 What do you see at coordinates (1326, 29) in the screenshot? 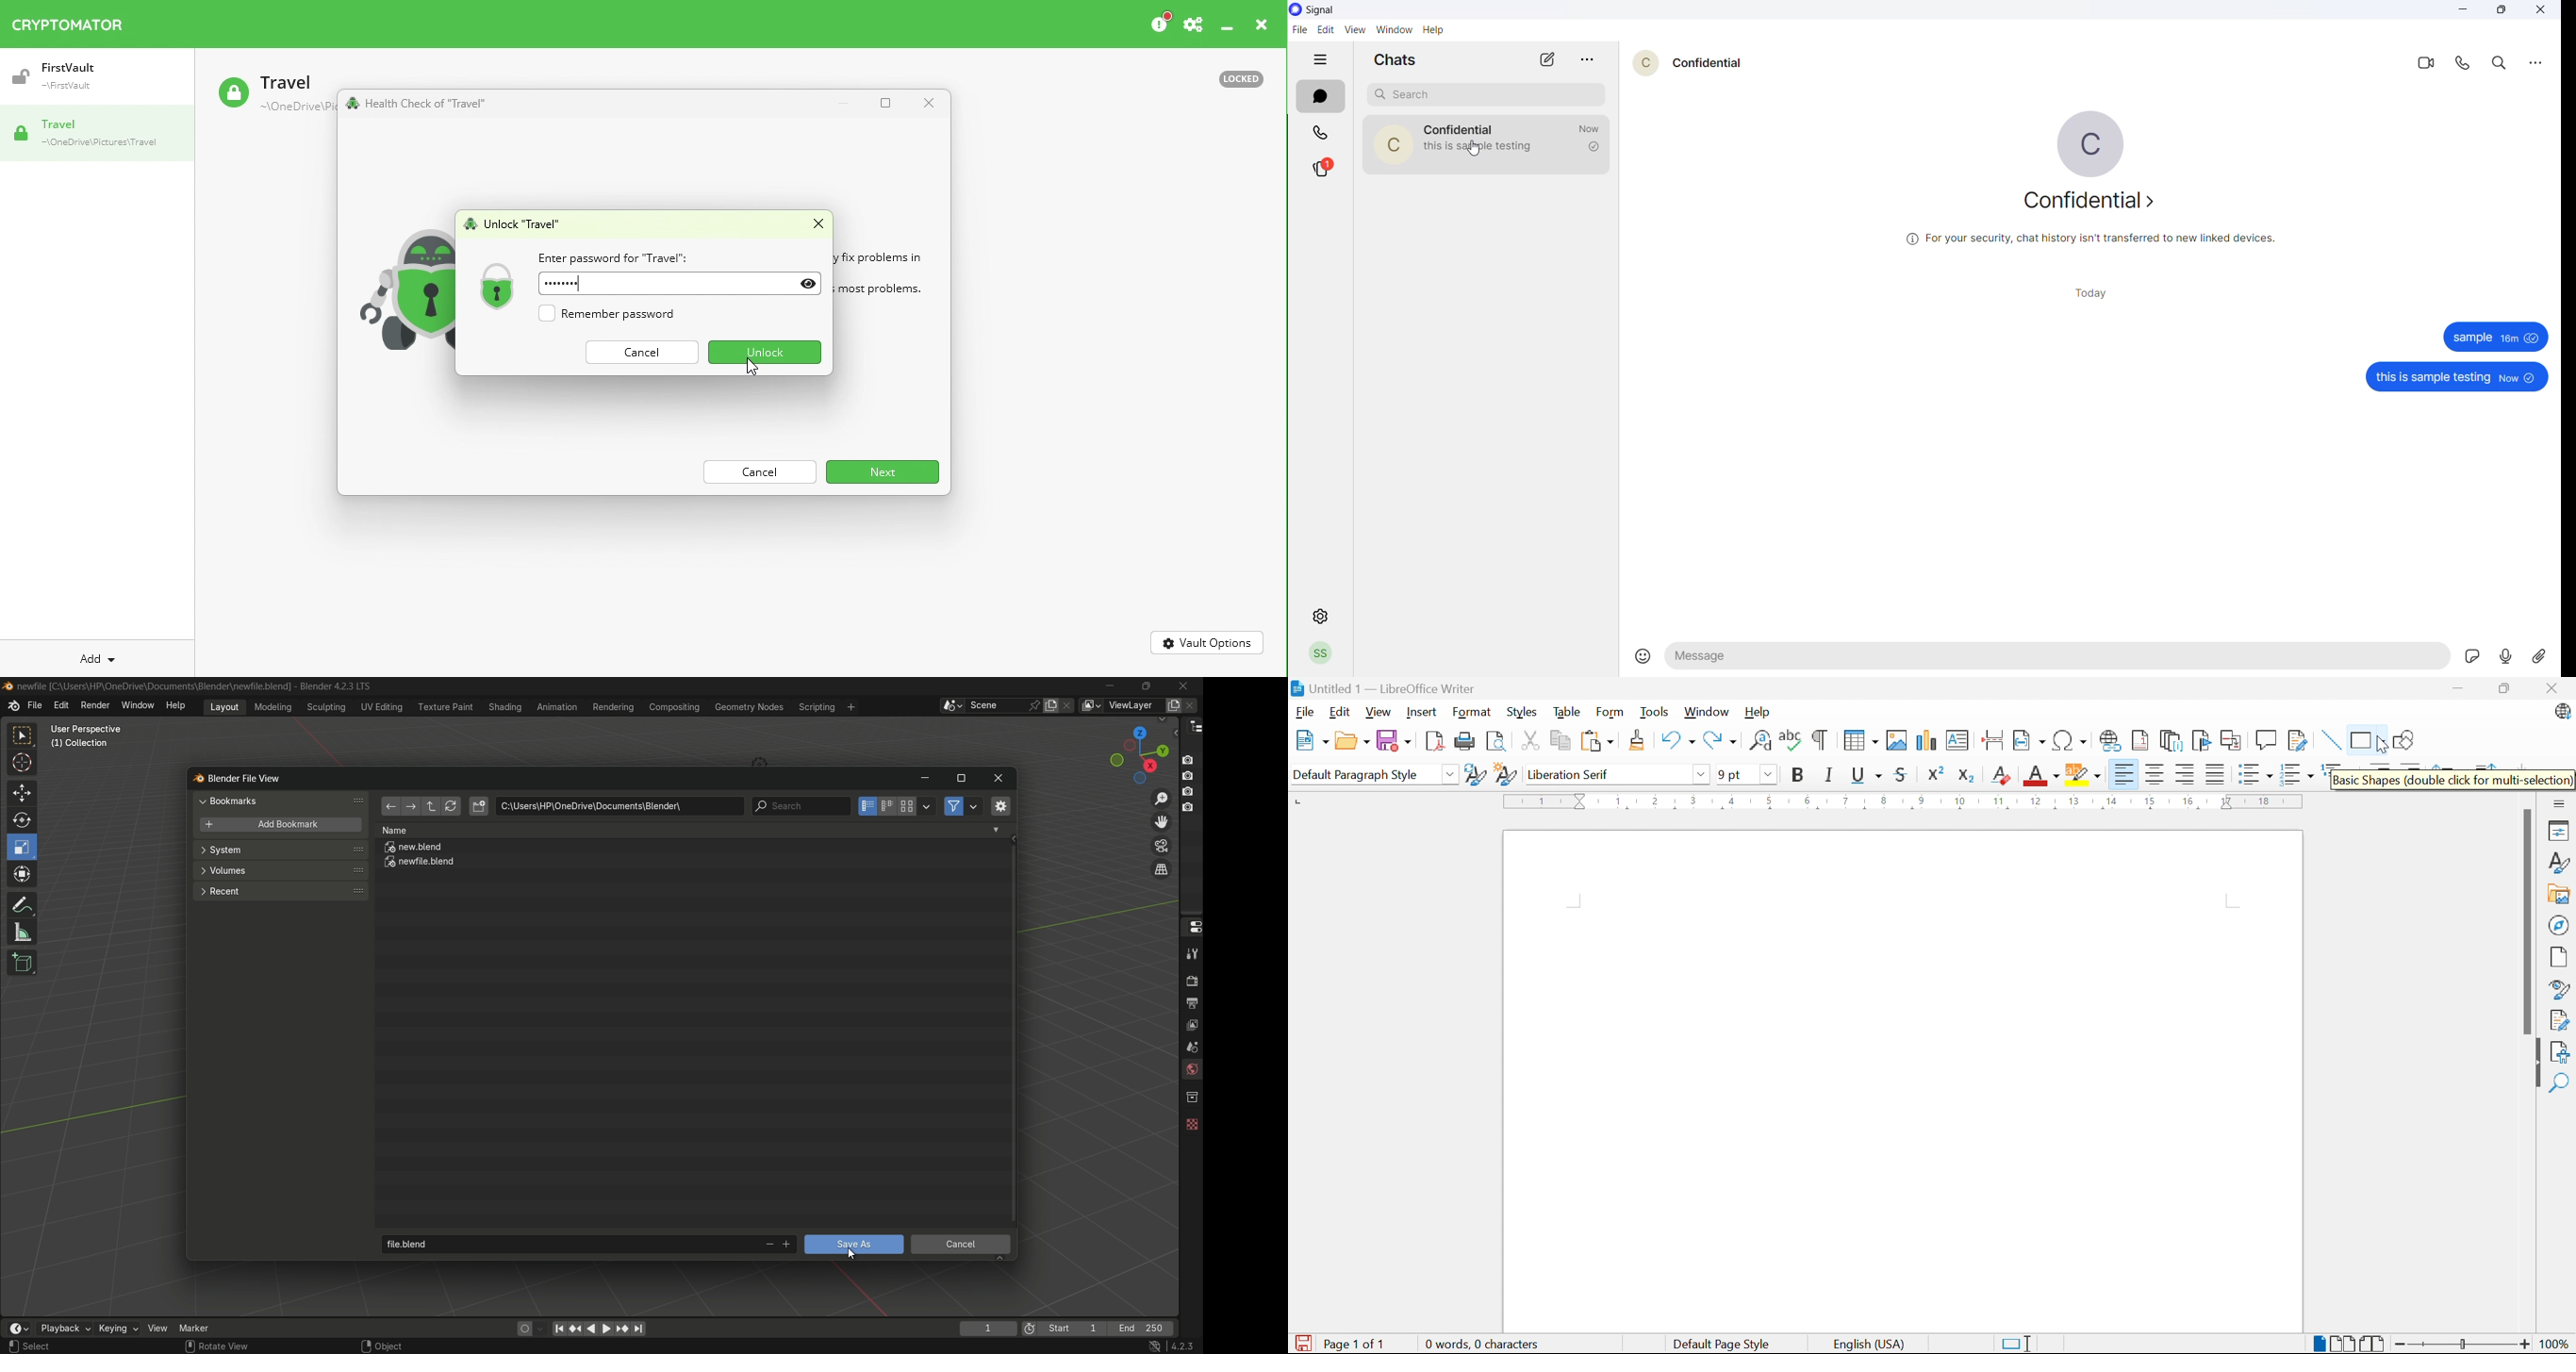
I see `edit` at bounding box center [1326, 29].